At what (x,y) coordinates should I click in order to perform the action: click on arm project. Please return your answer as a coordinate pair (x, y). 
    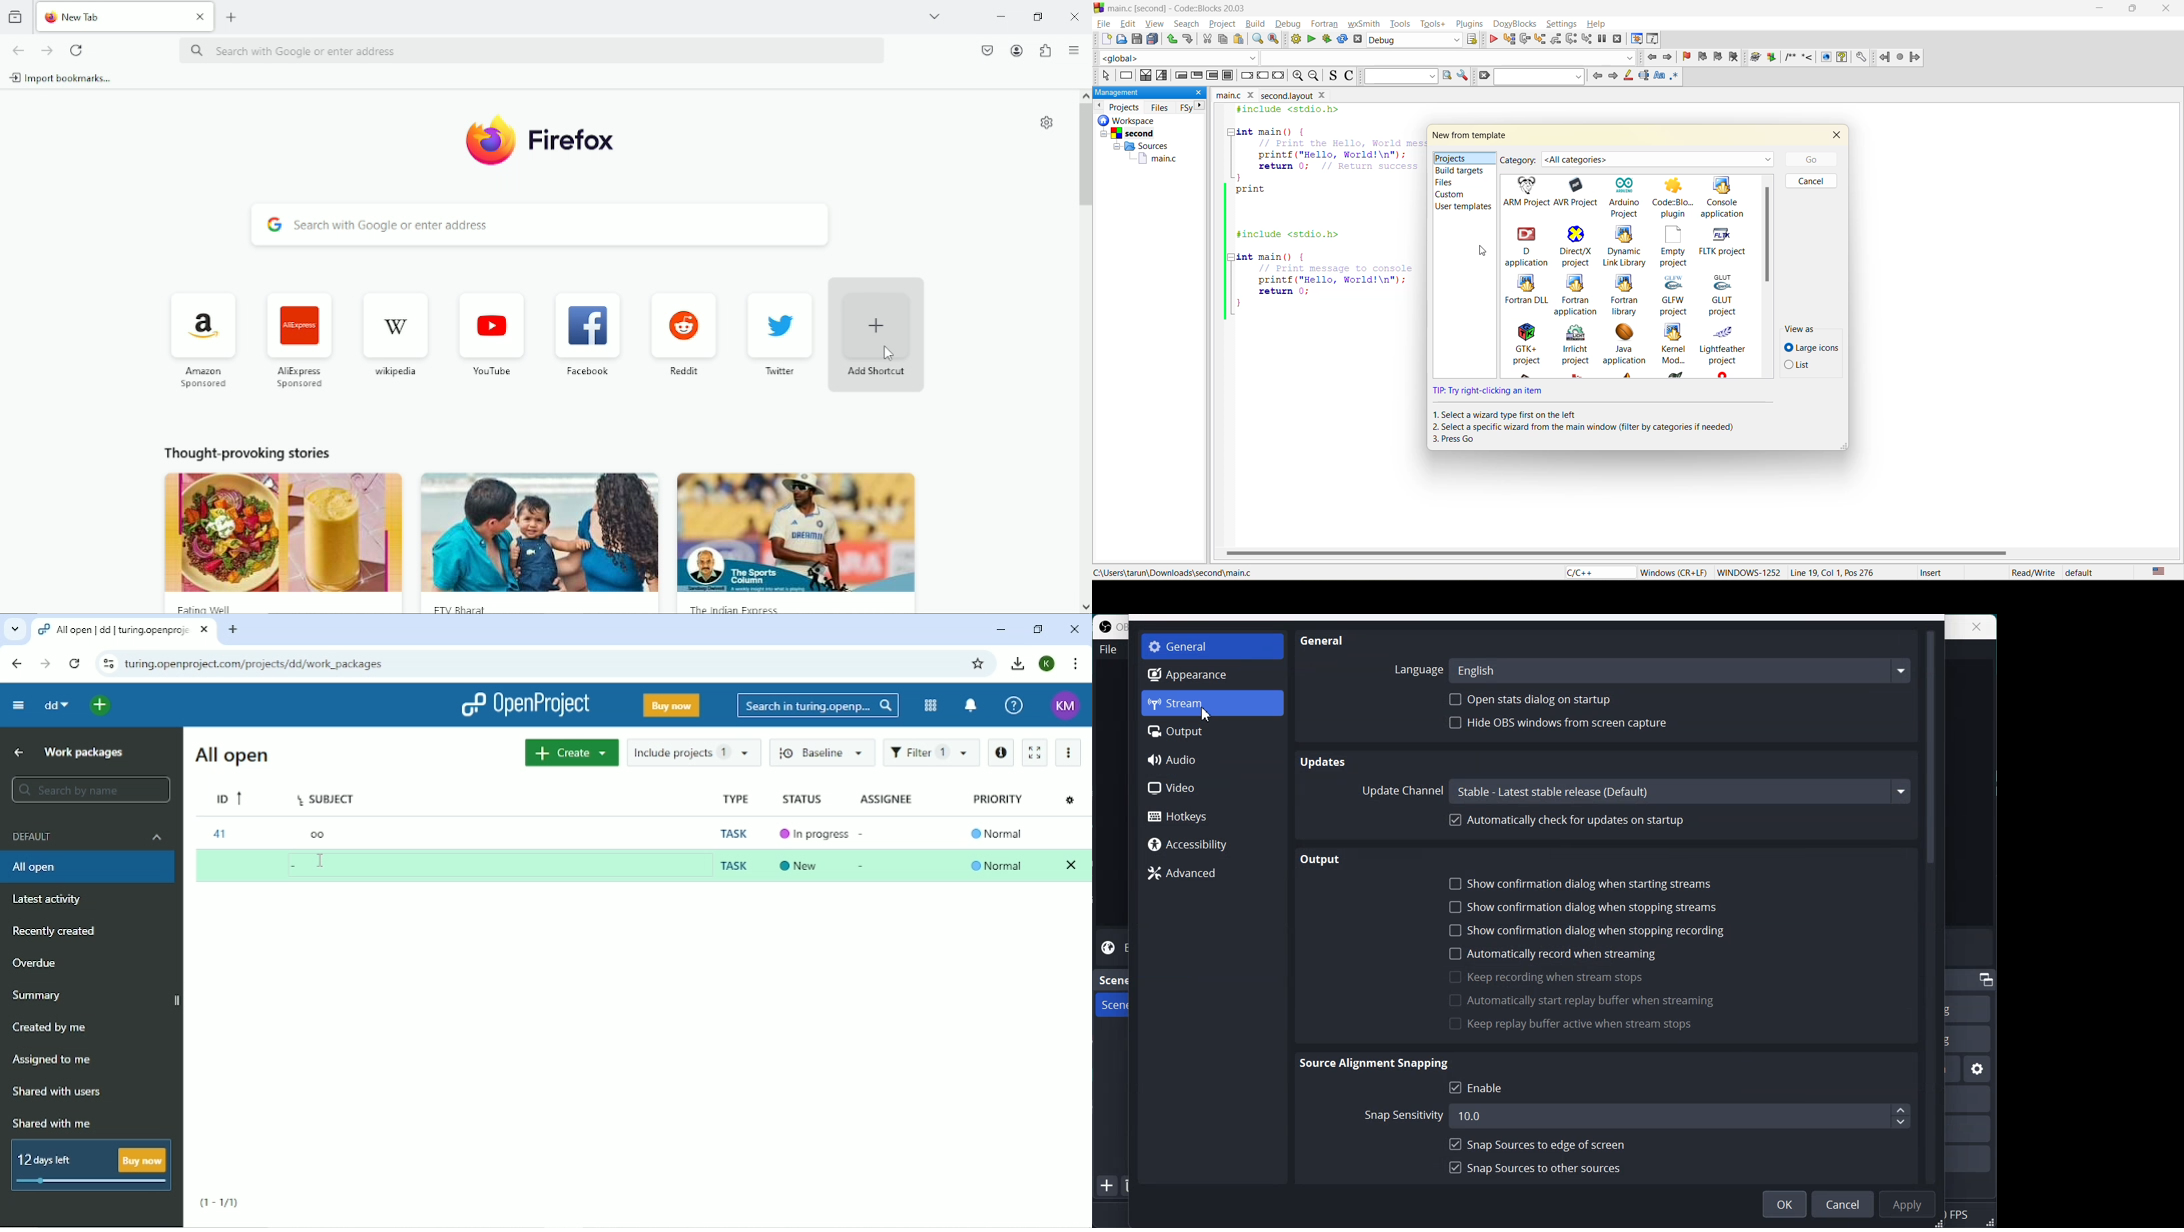
    Looking at the image, I should click on (1525, 191).